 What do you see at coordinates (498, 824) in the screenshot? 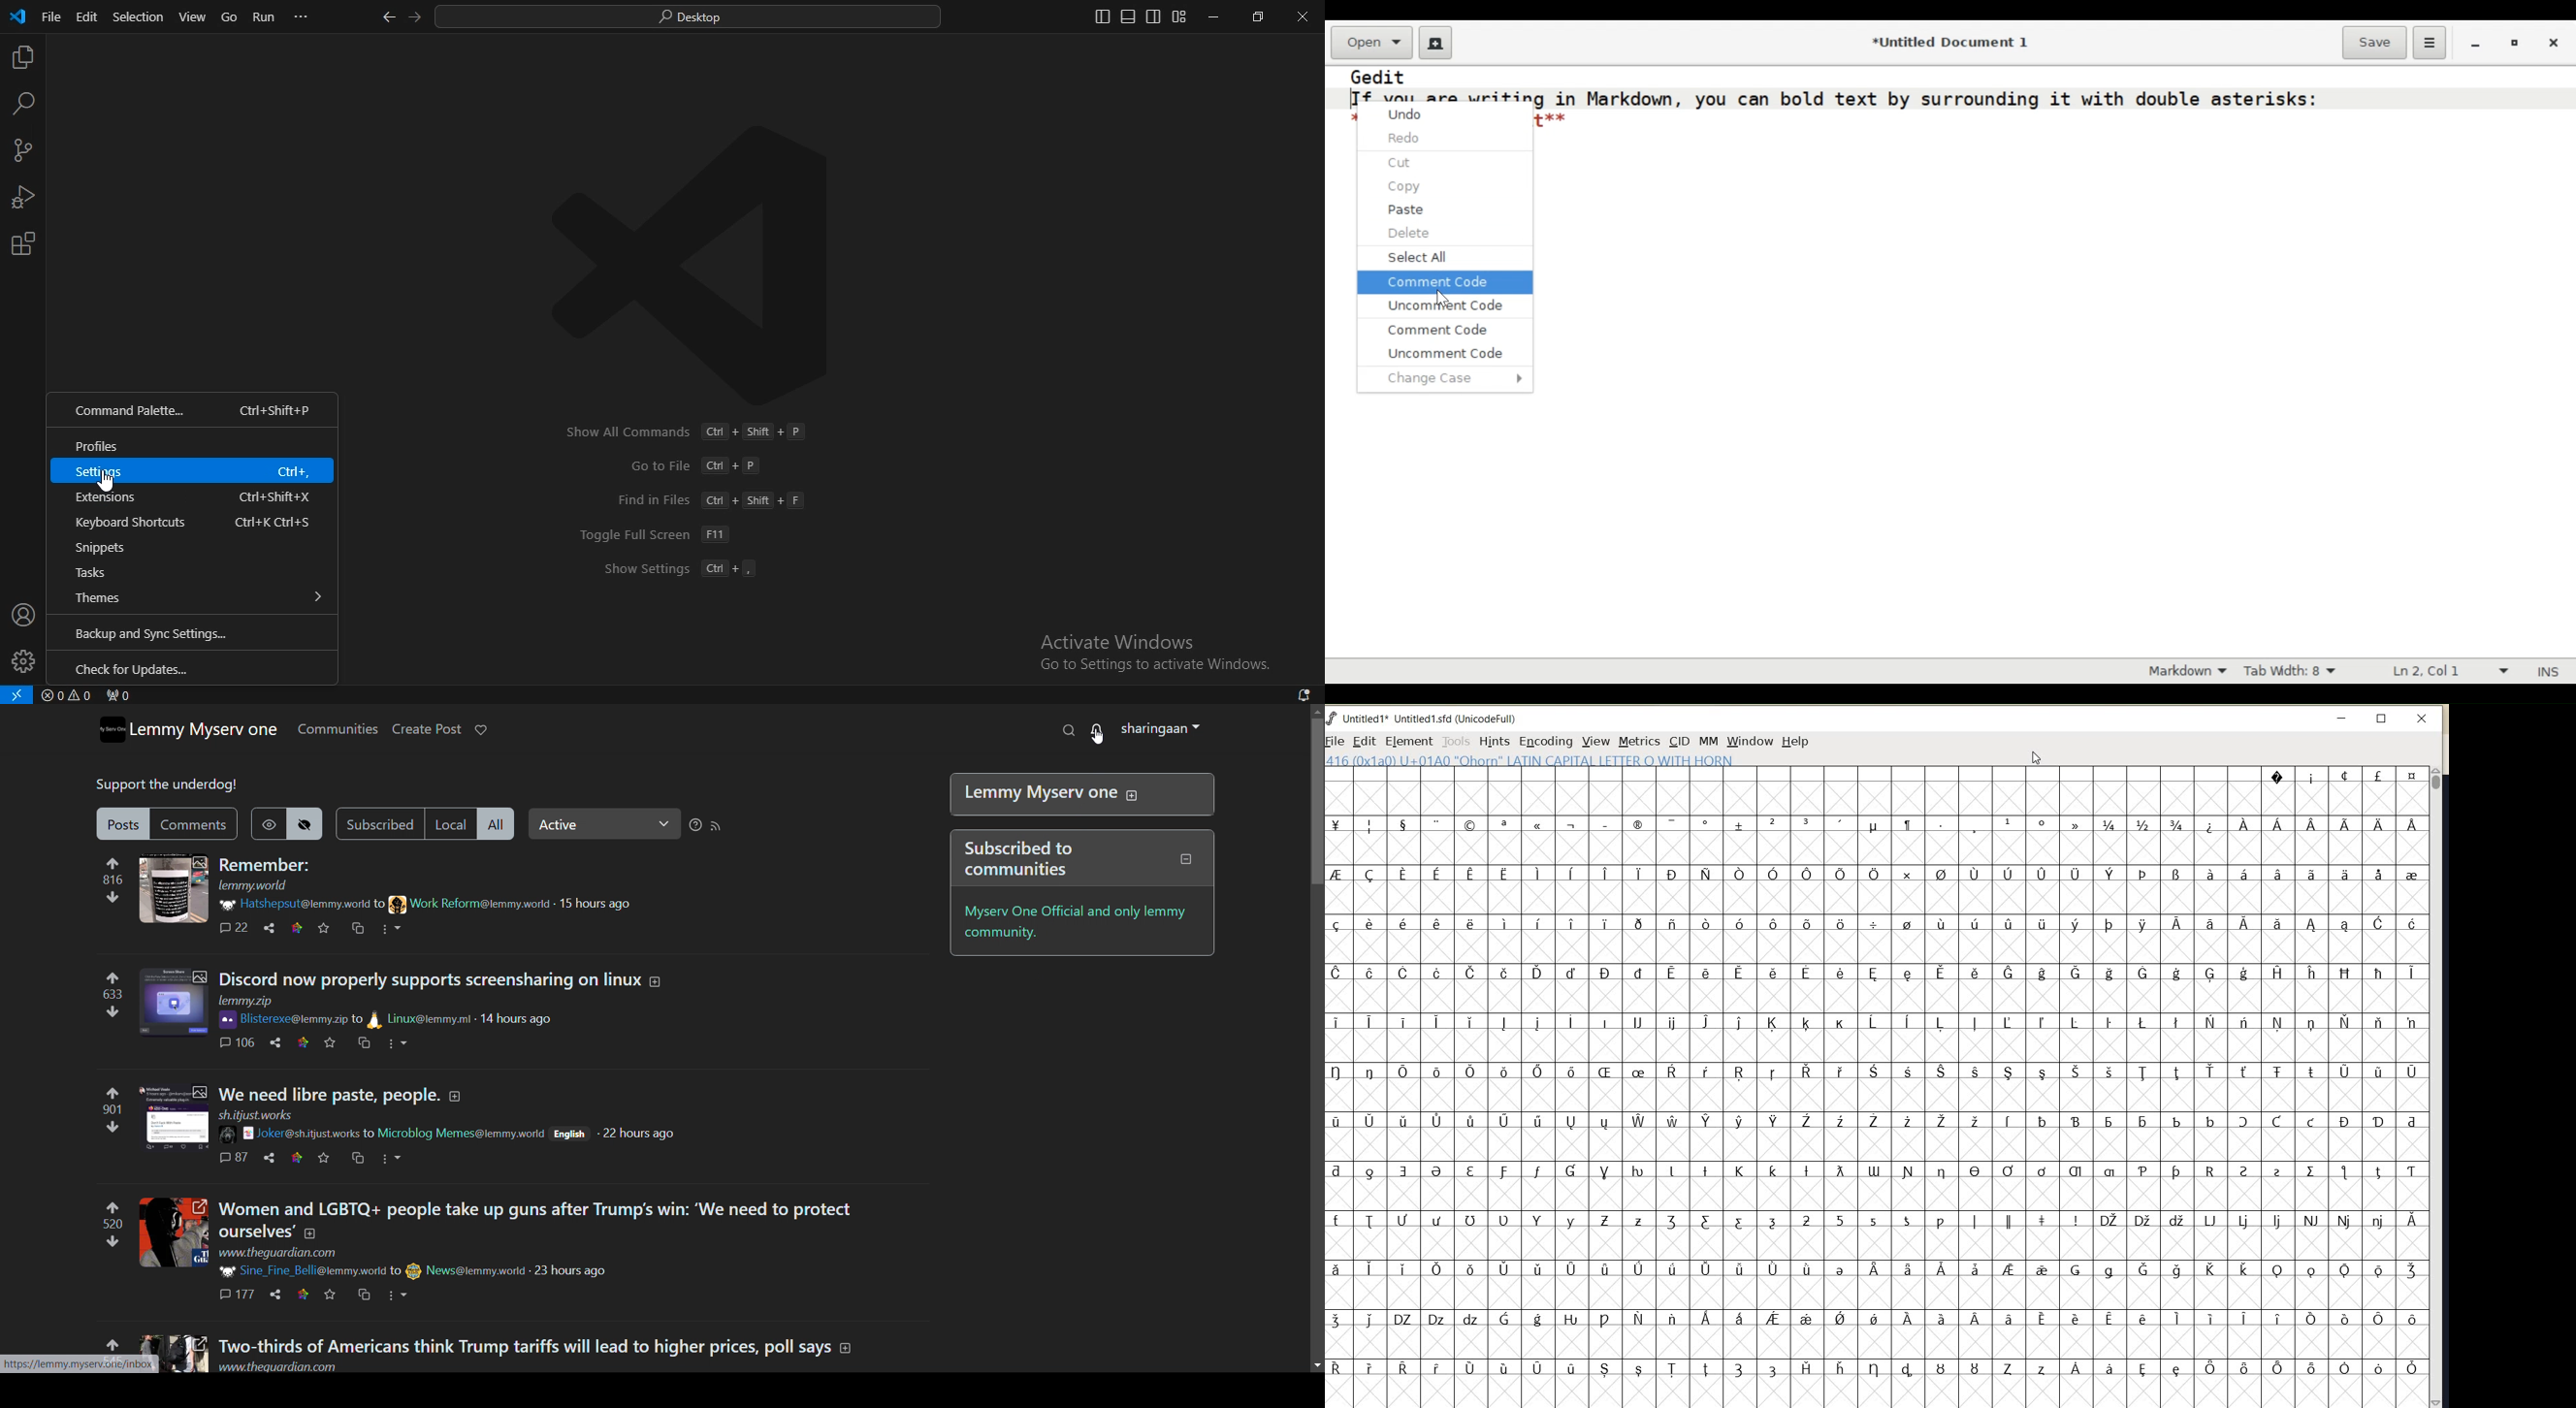
I see `all` at bounding box center [498, 824].